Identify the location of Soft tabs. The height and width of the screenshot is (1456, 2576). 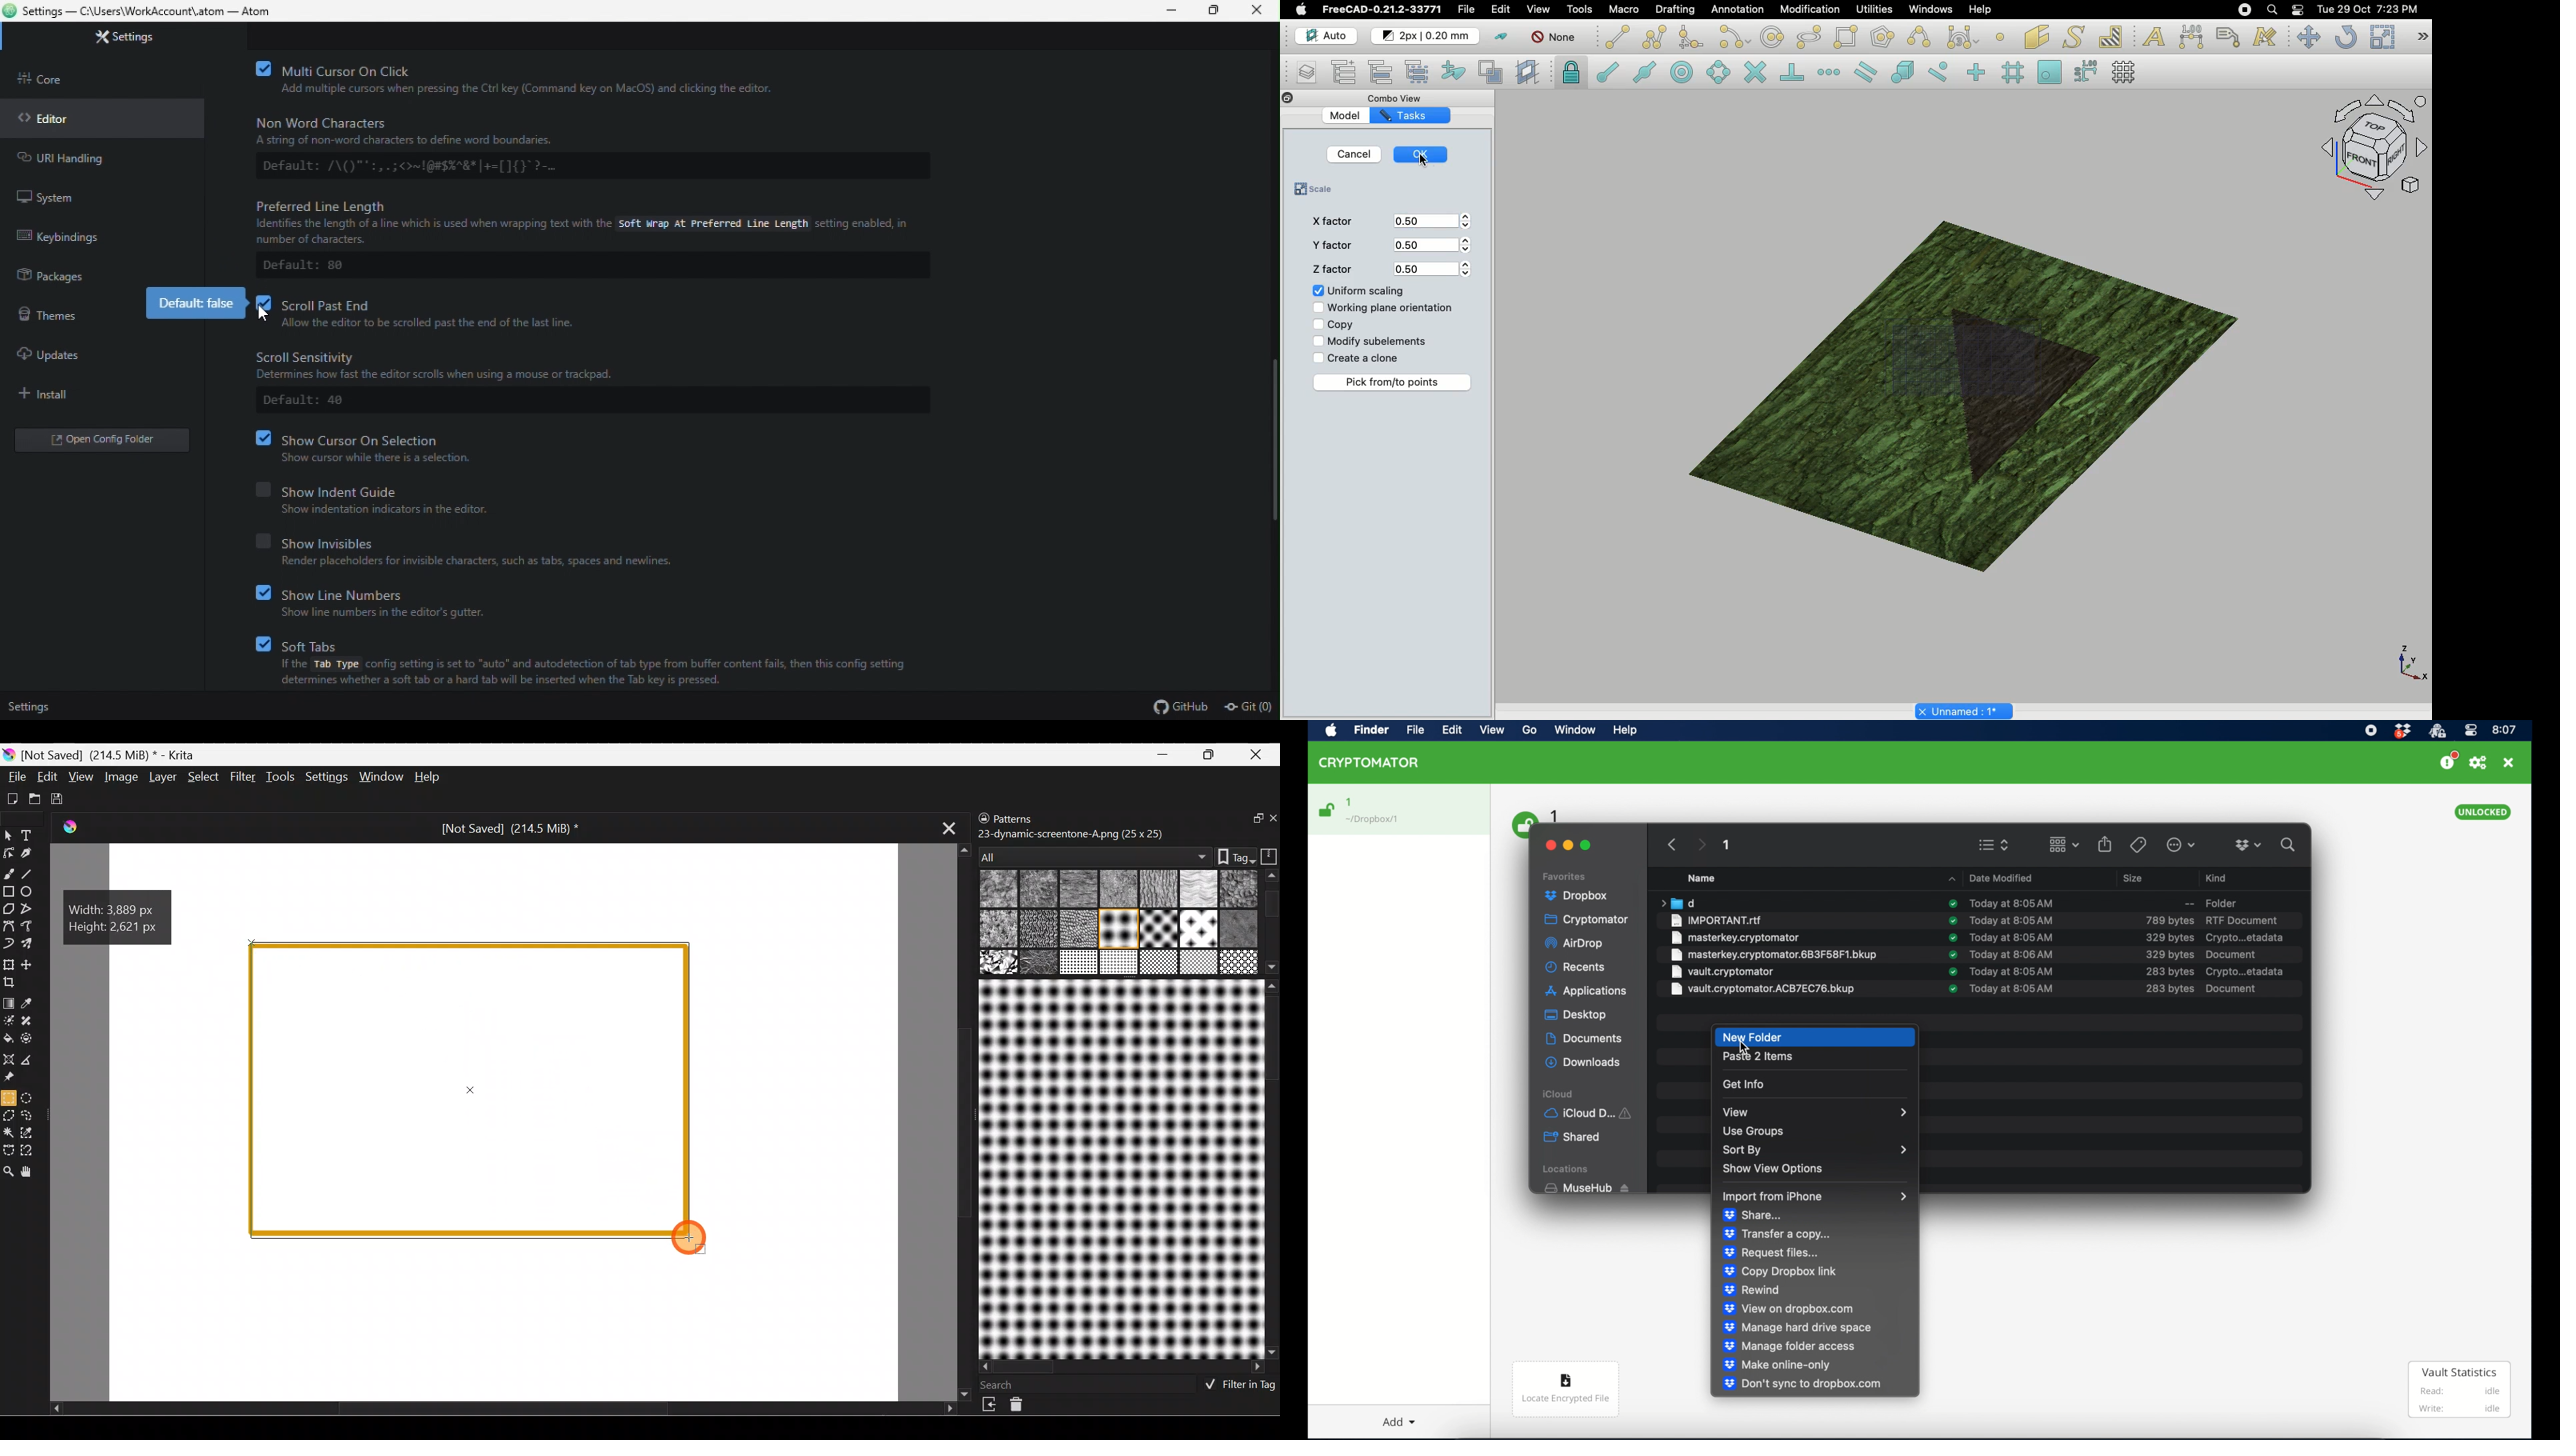
(591, 642).